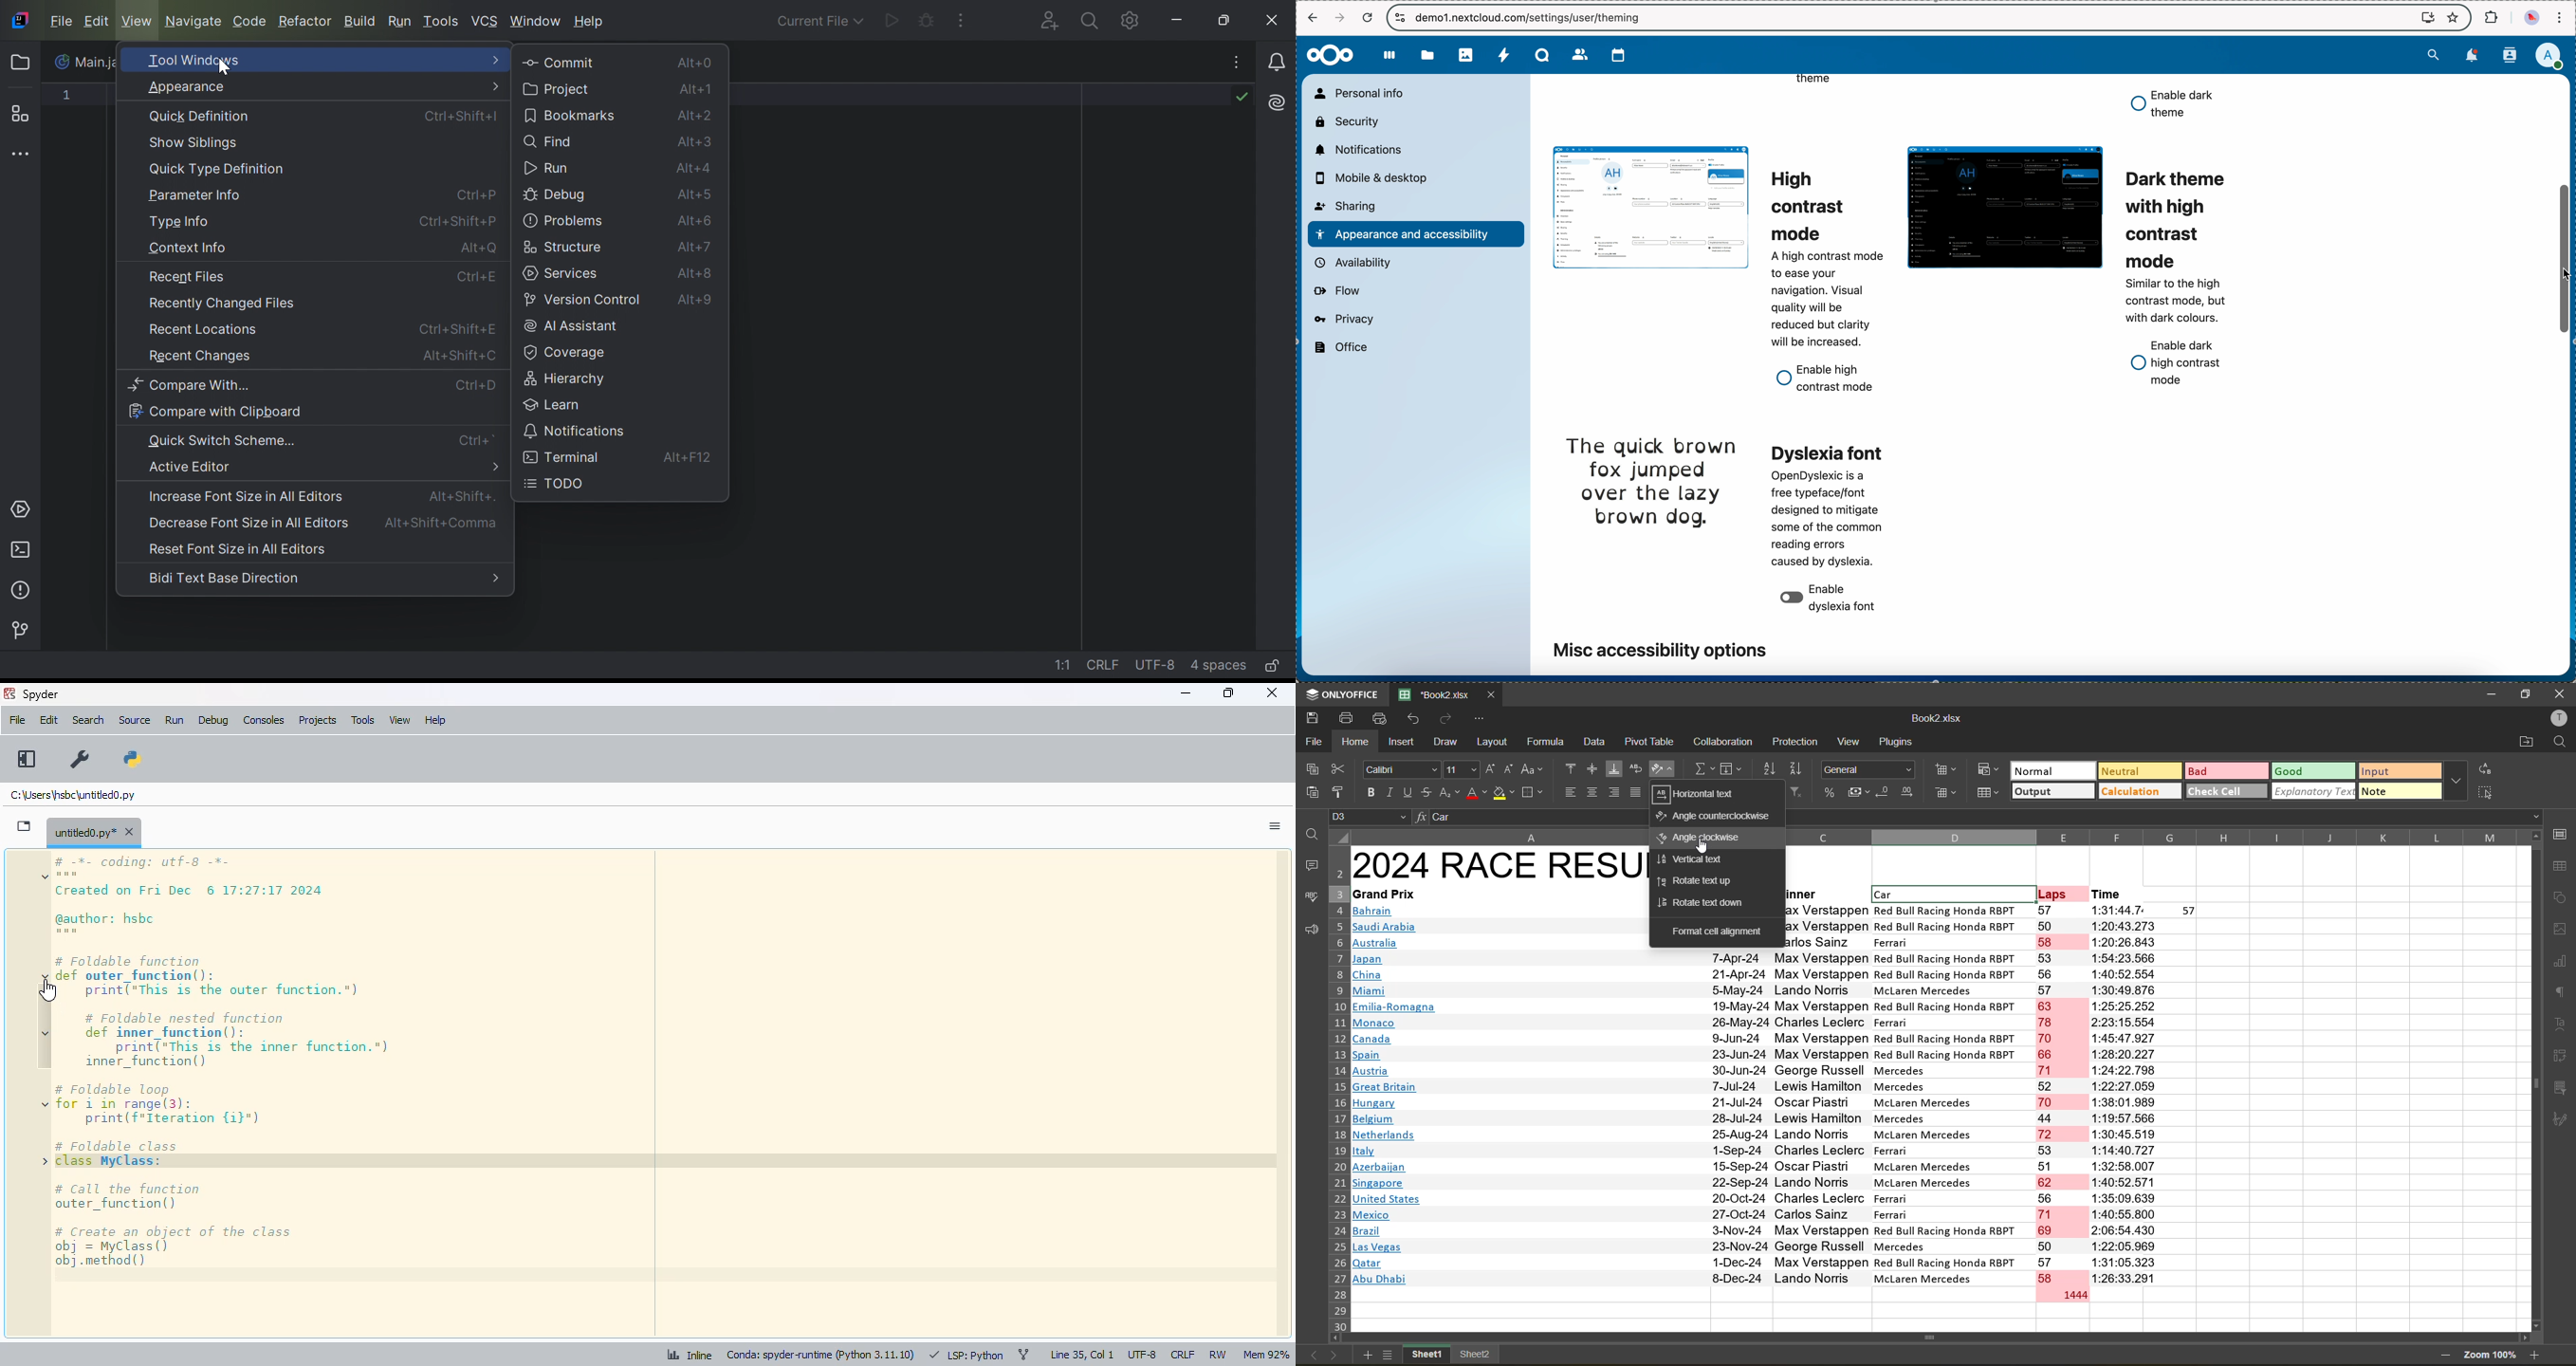 Image resolution: width=2576 pixels, height=1372 pixels. Describe the element at coordinates (1936, 718) in the screenshot. I see `file name` at that location.